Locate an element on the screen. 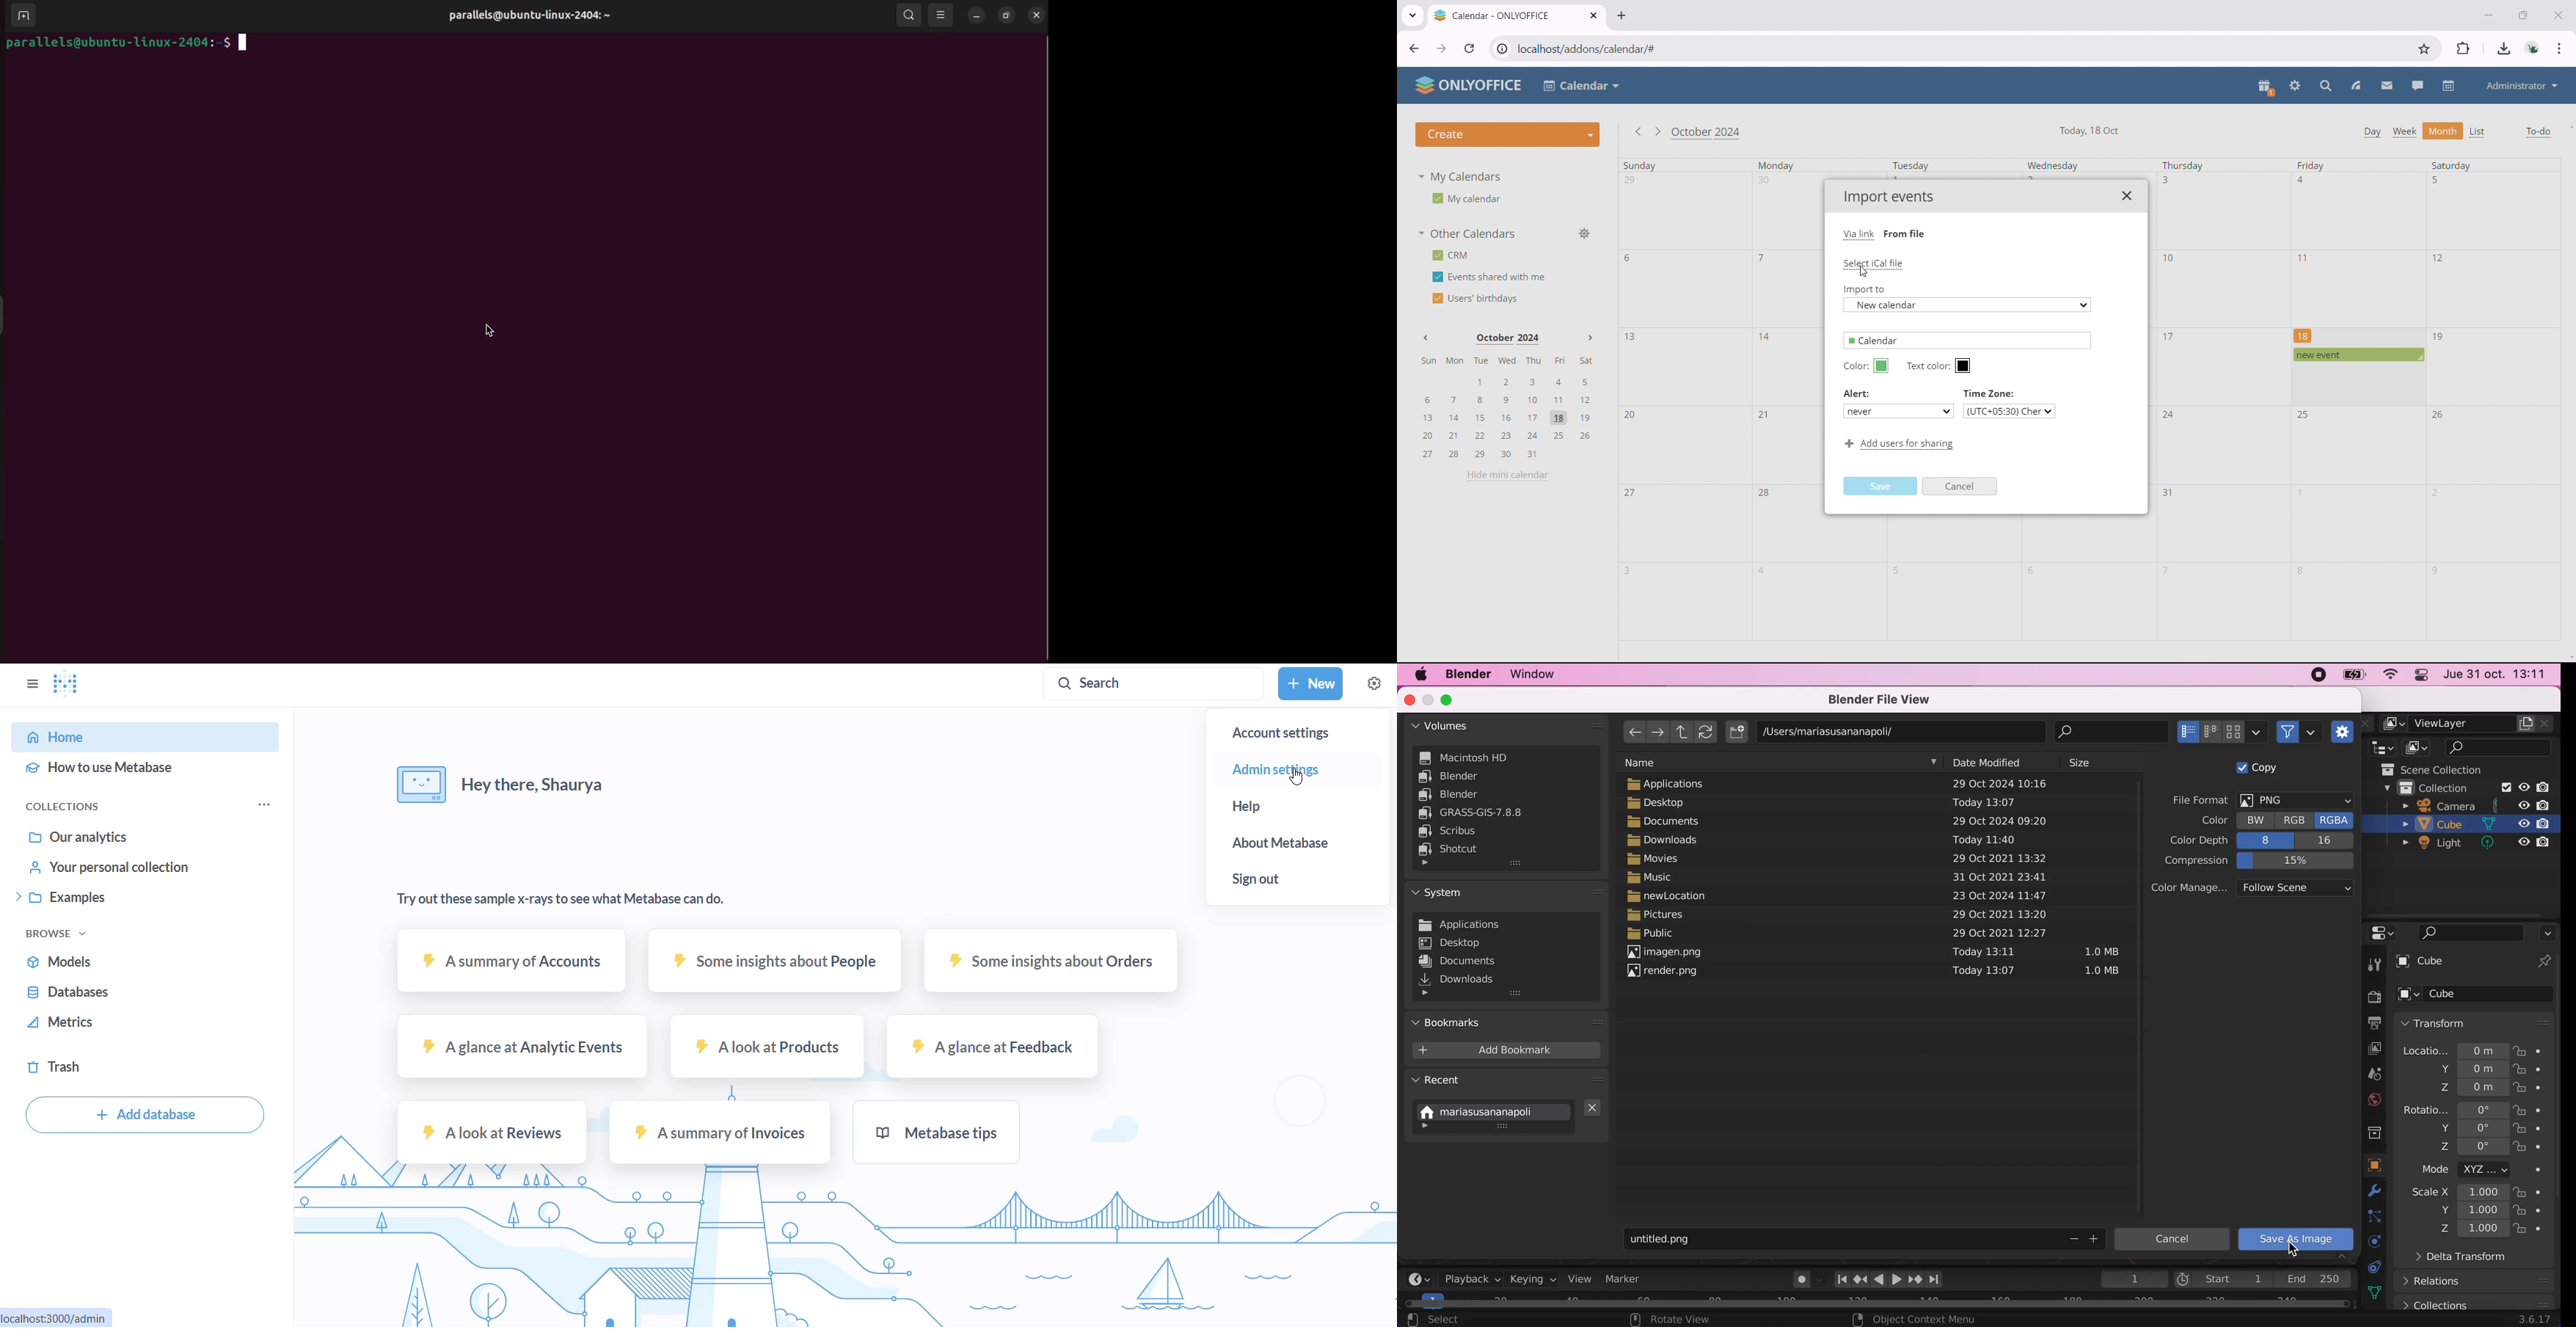 The height and width of the screenshot is (1344, 2576). ¥ Alook at Products is located at coordinates (770, 1047).